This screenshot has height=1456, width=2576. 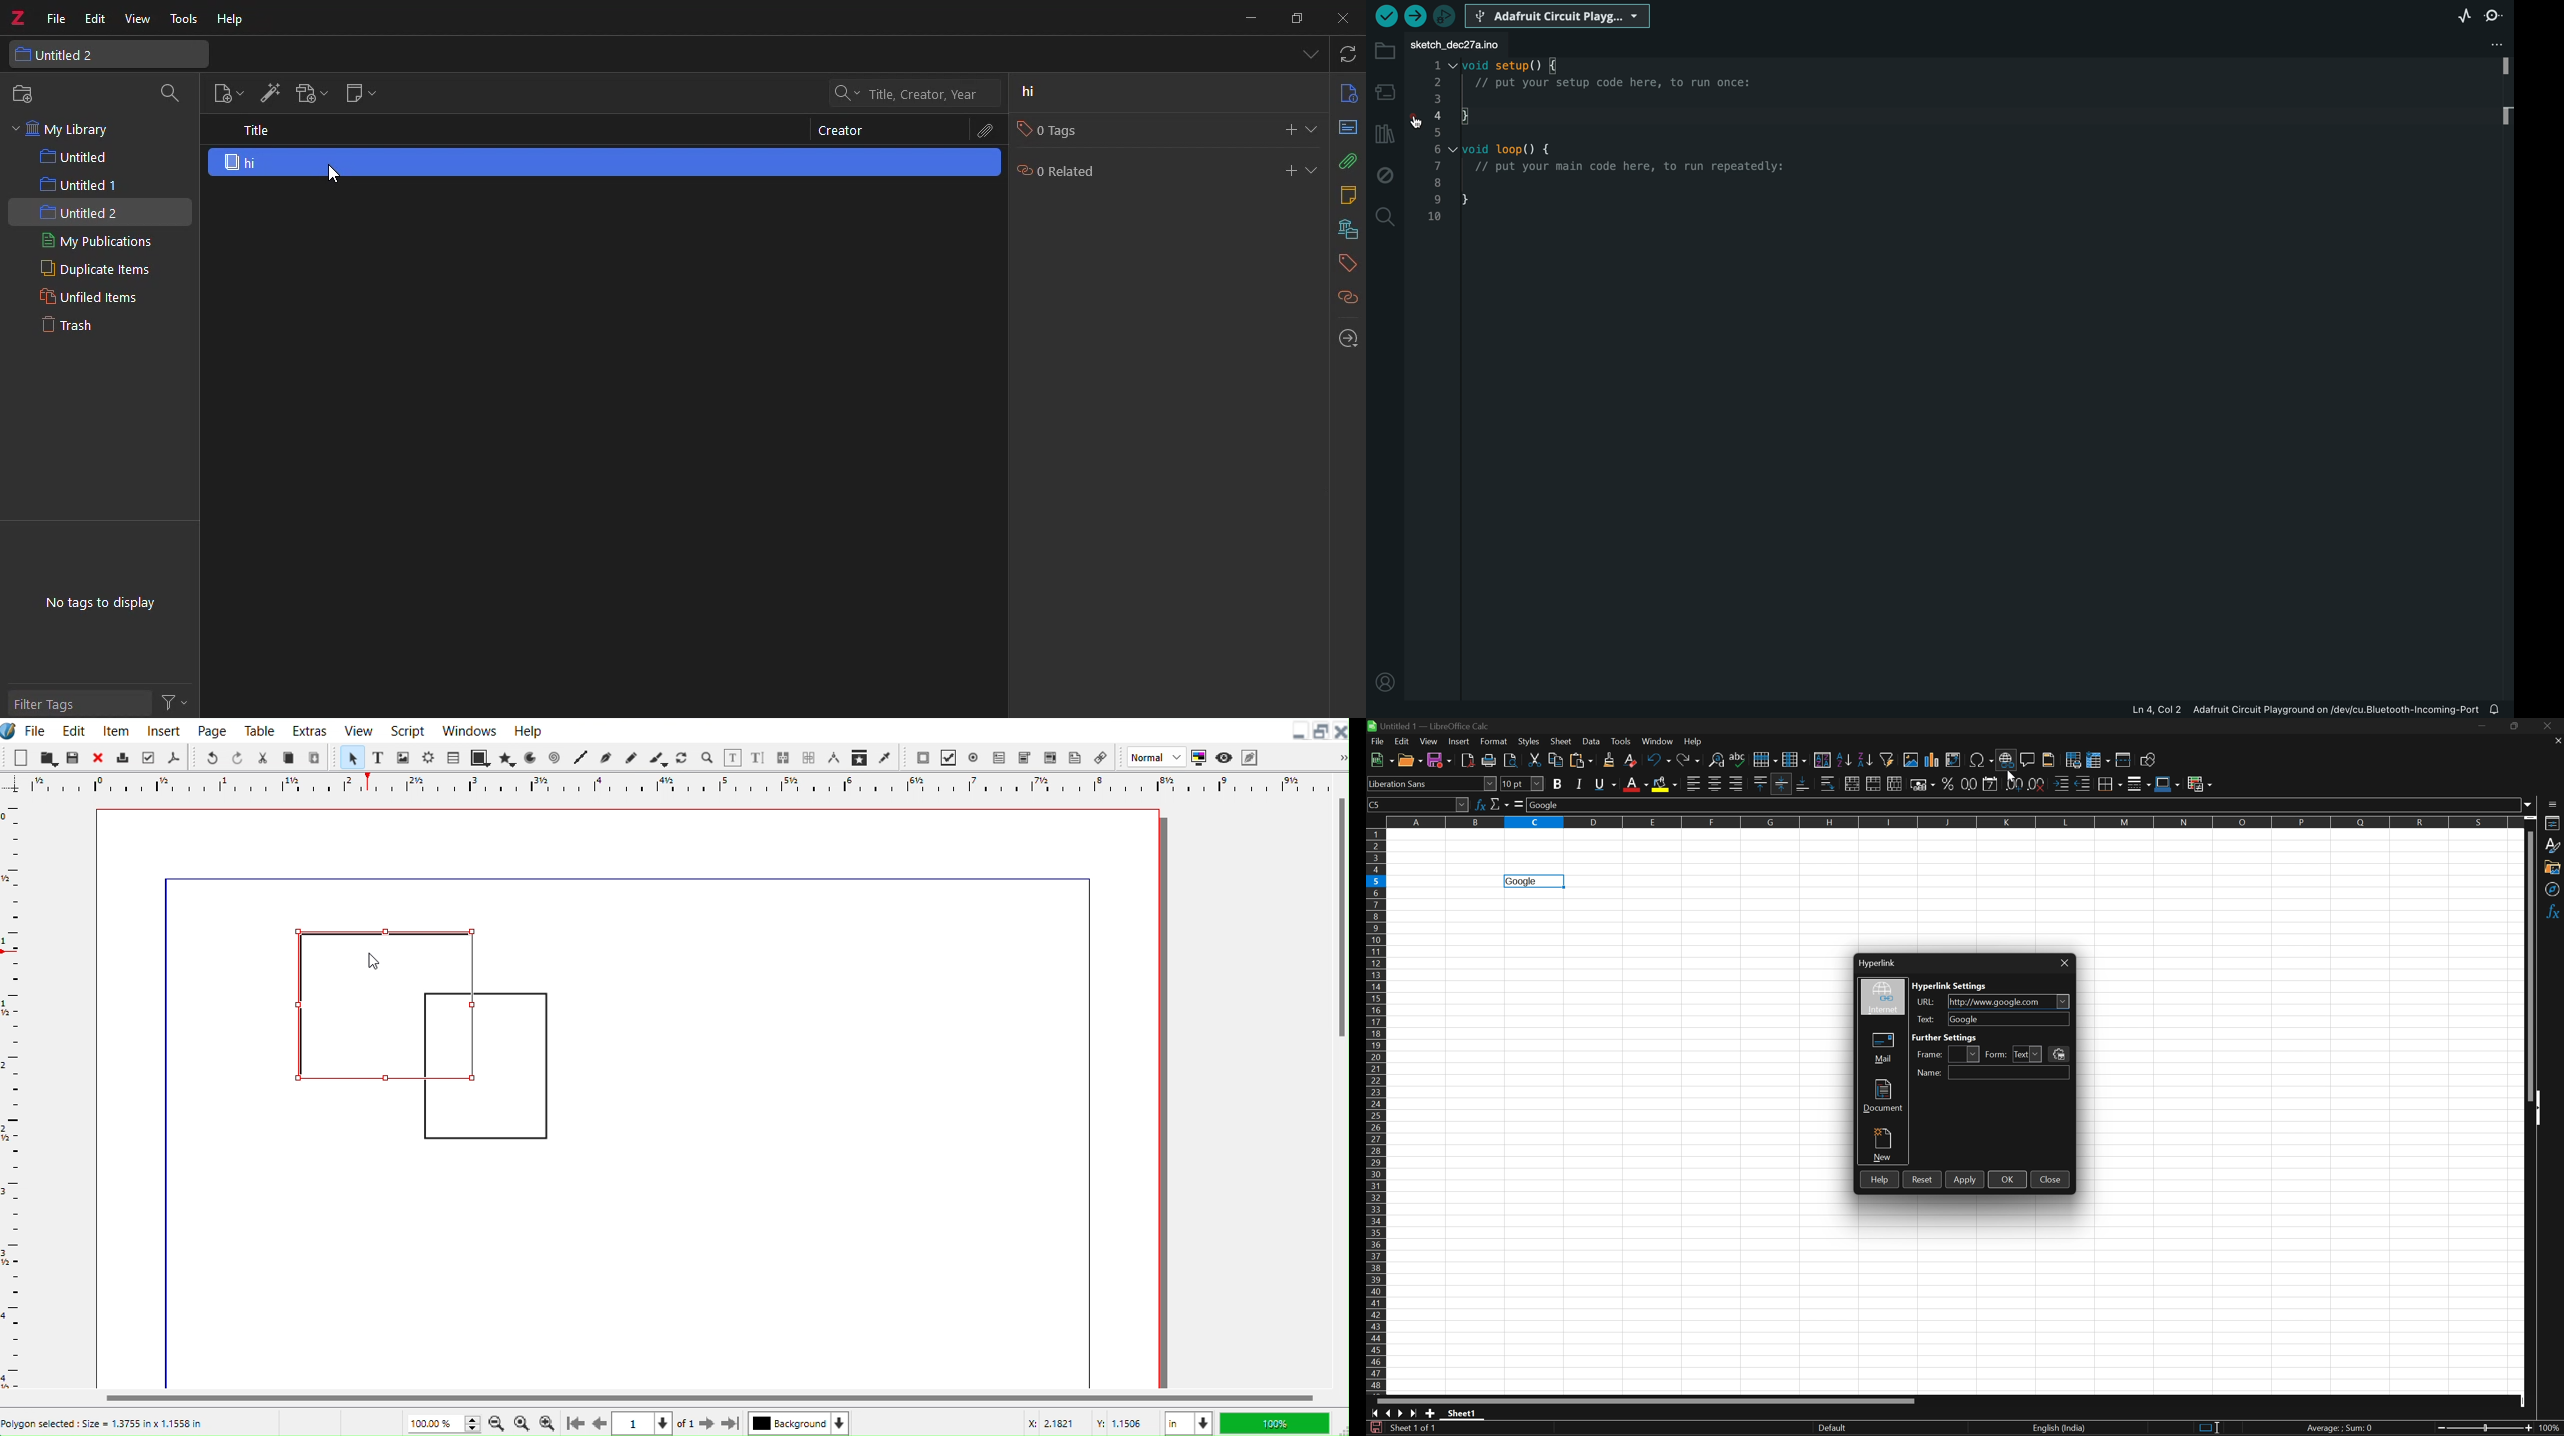 I want to click on Horizontal Scale bar, so click(x=13, y=1096).